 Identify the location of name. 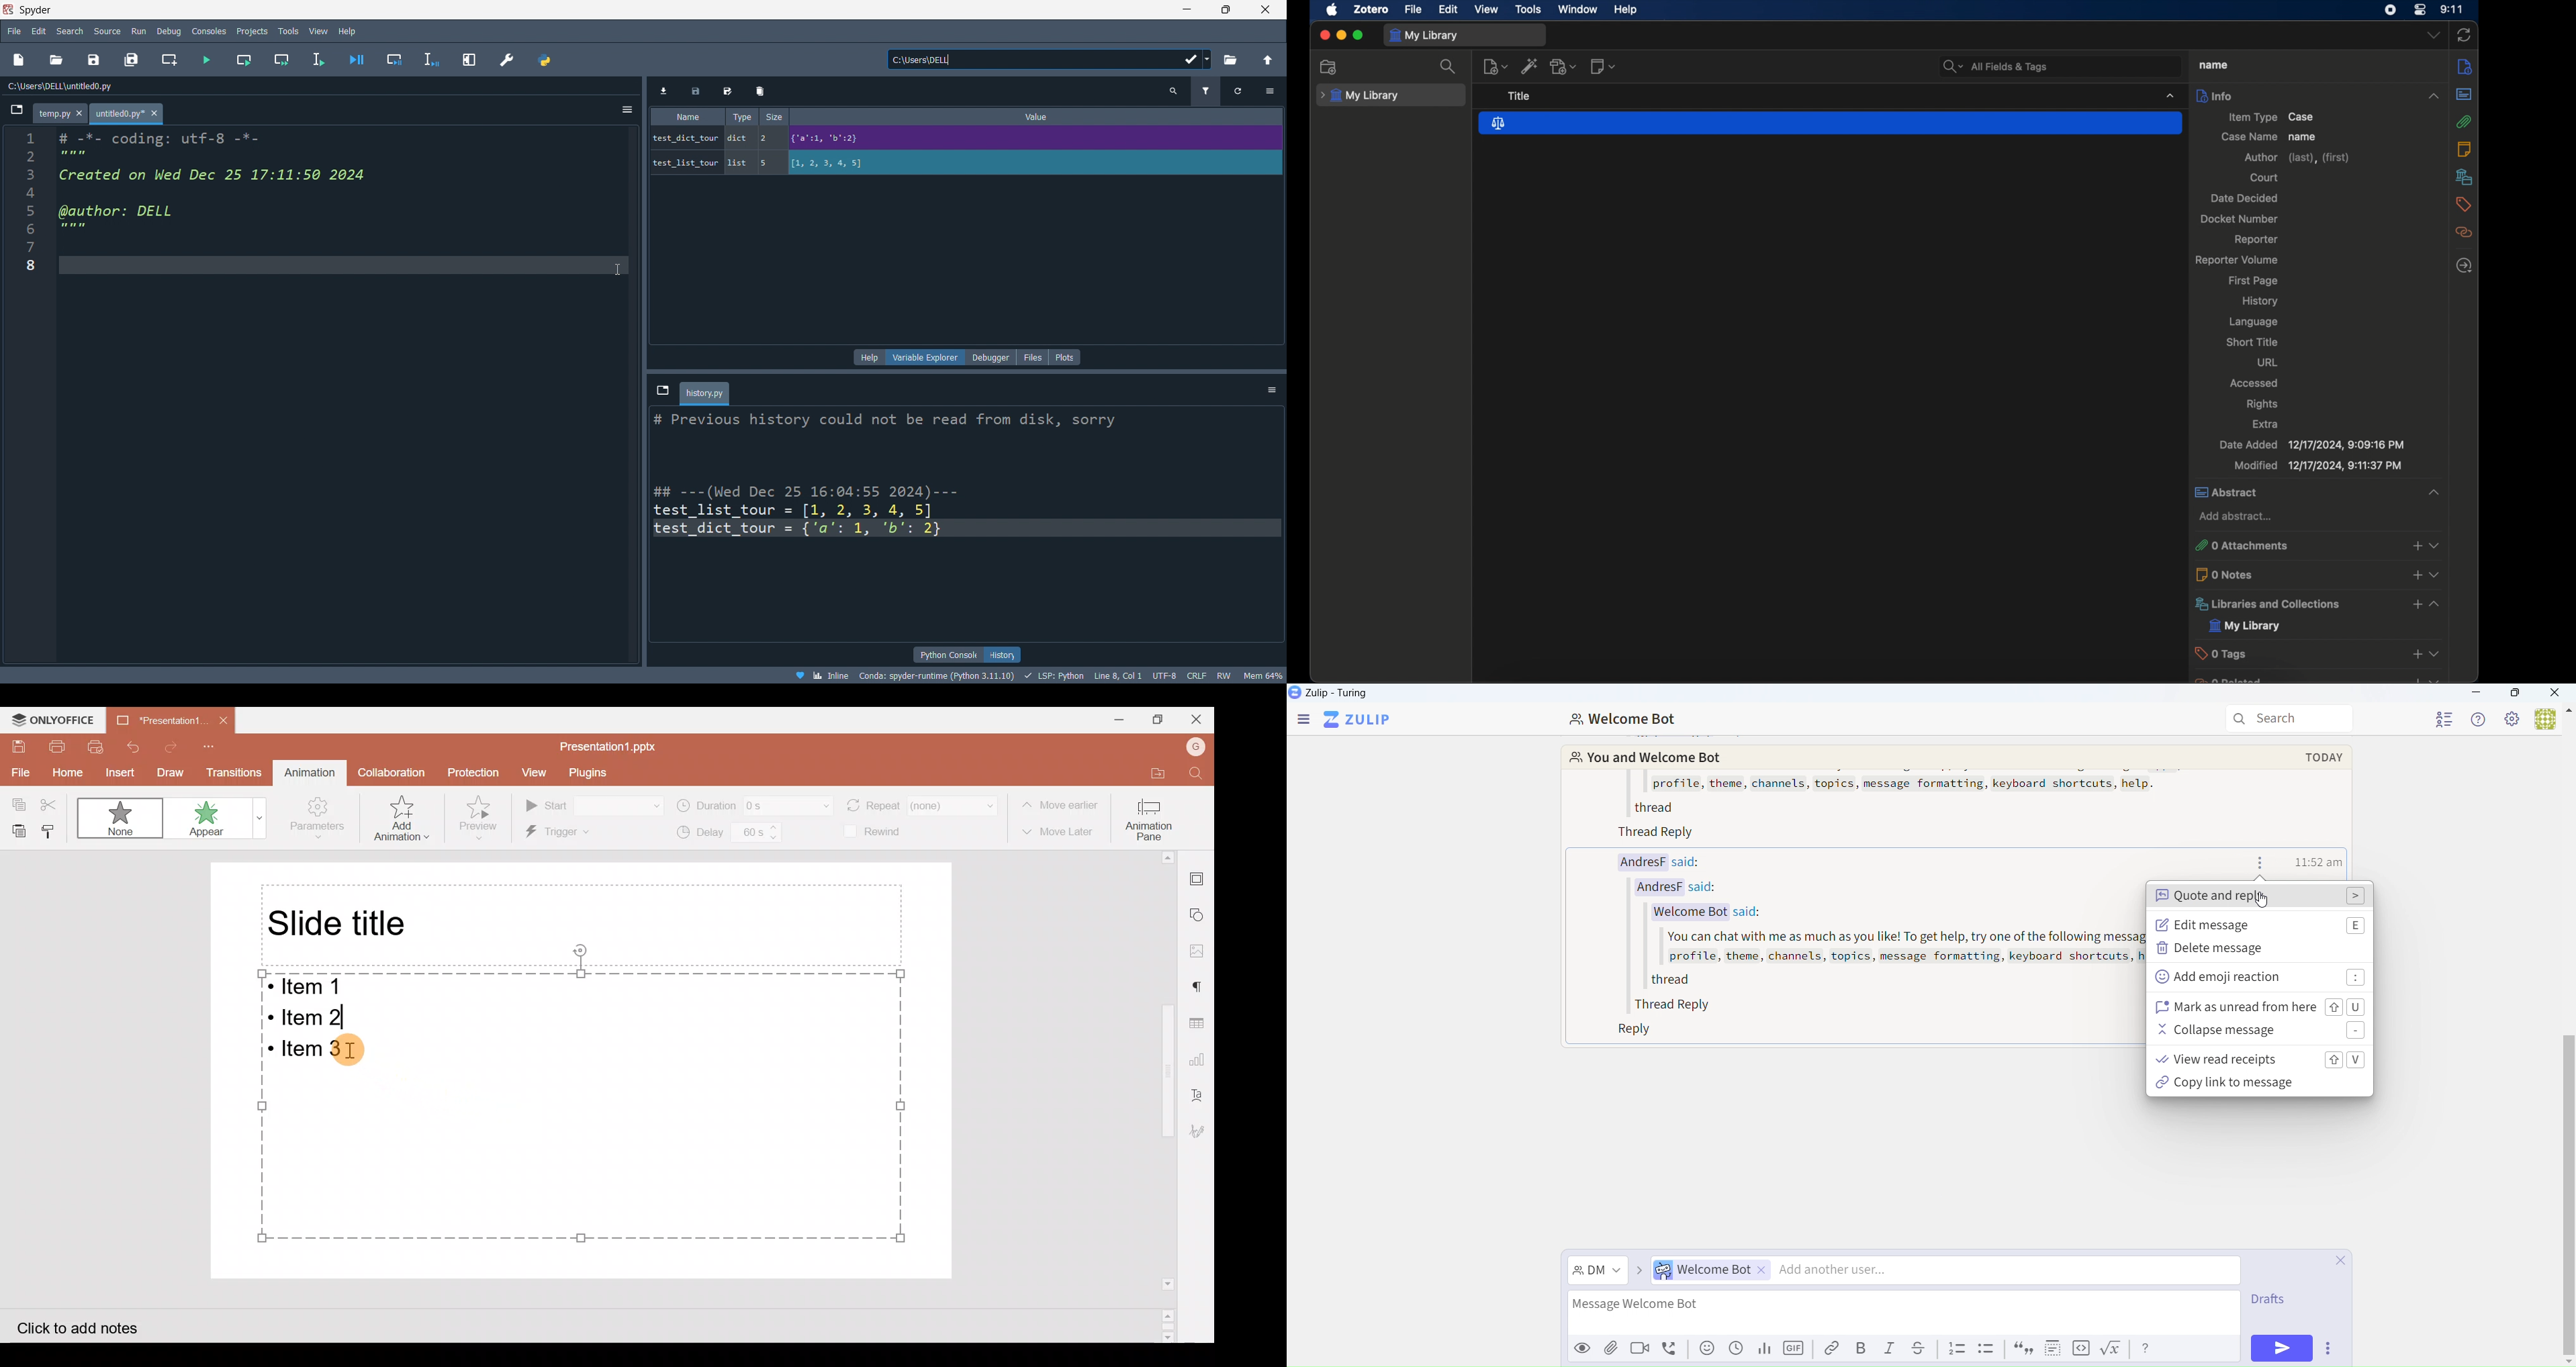
(2303, 137).